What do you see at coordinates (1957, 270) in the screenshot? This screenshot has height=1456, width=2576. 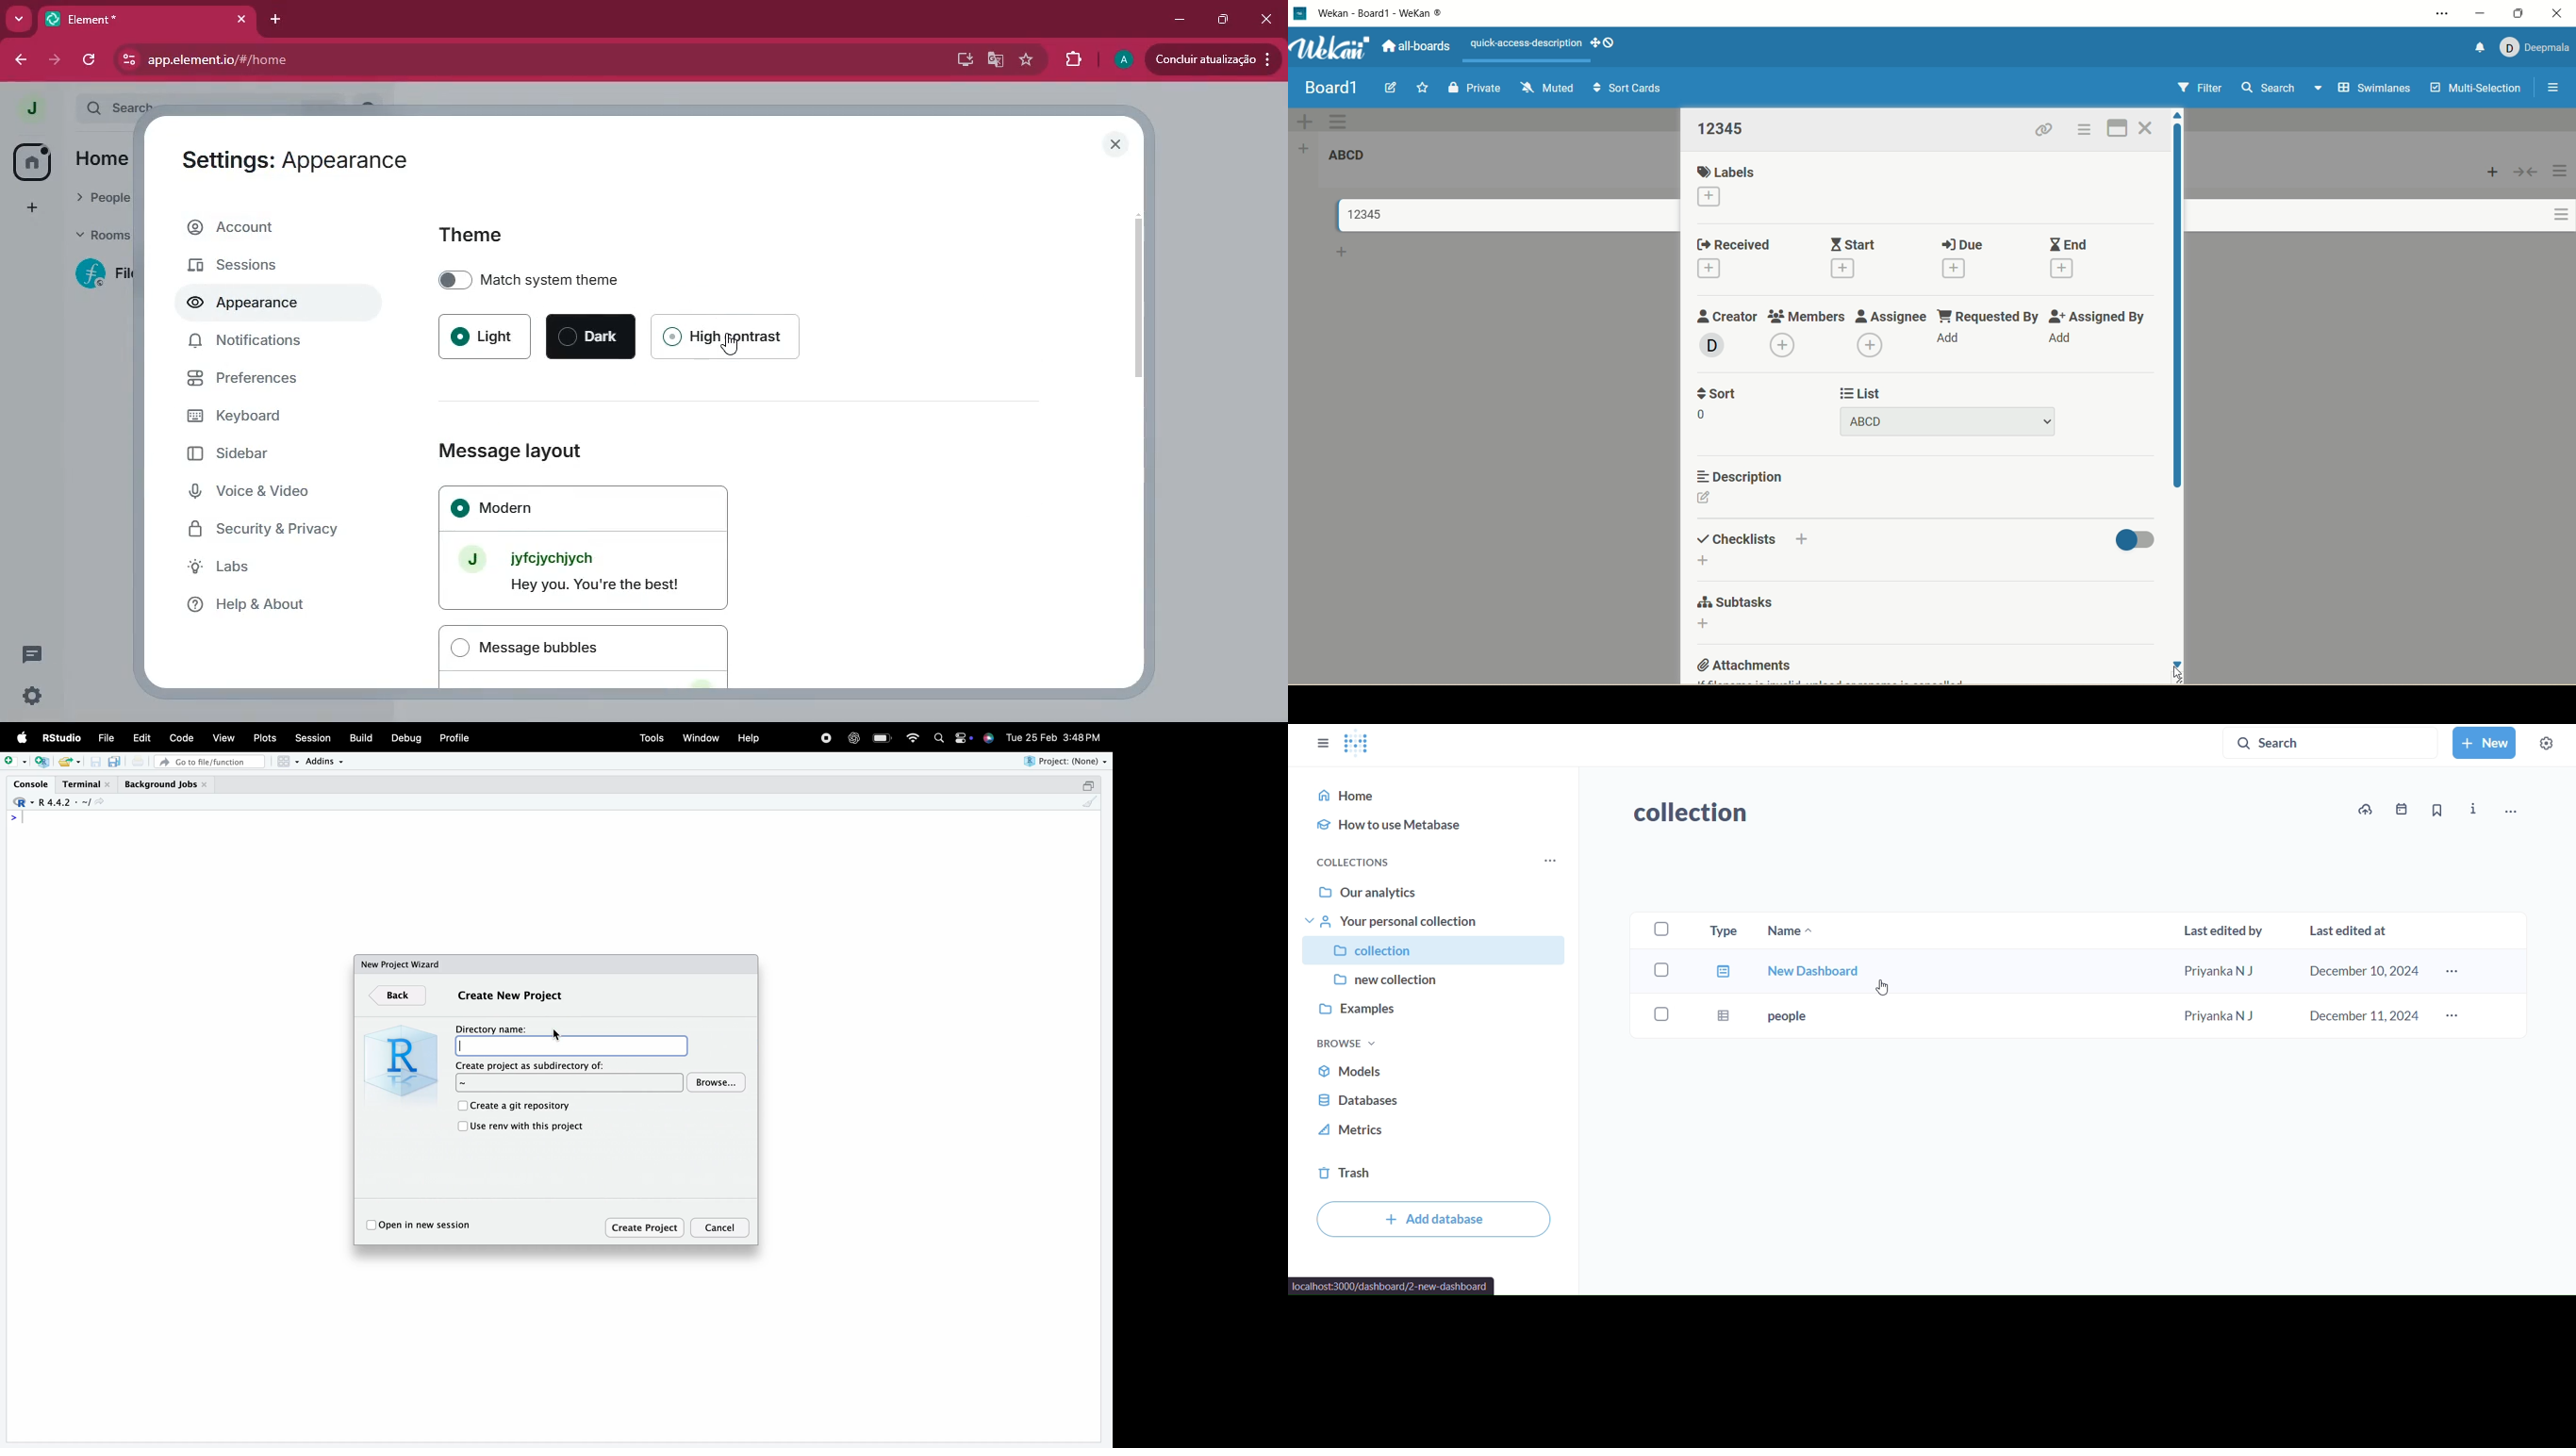 I see `add` at bounding box center [1957, 270].